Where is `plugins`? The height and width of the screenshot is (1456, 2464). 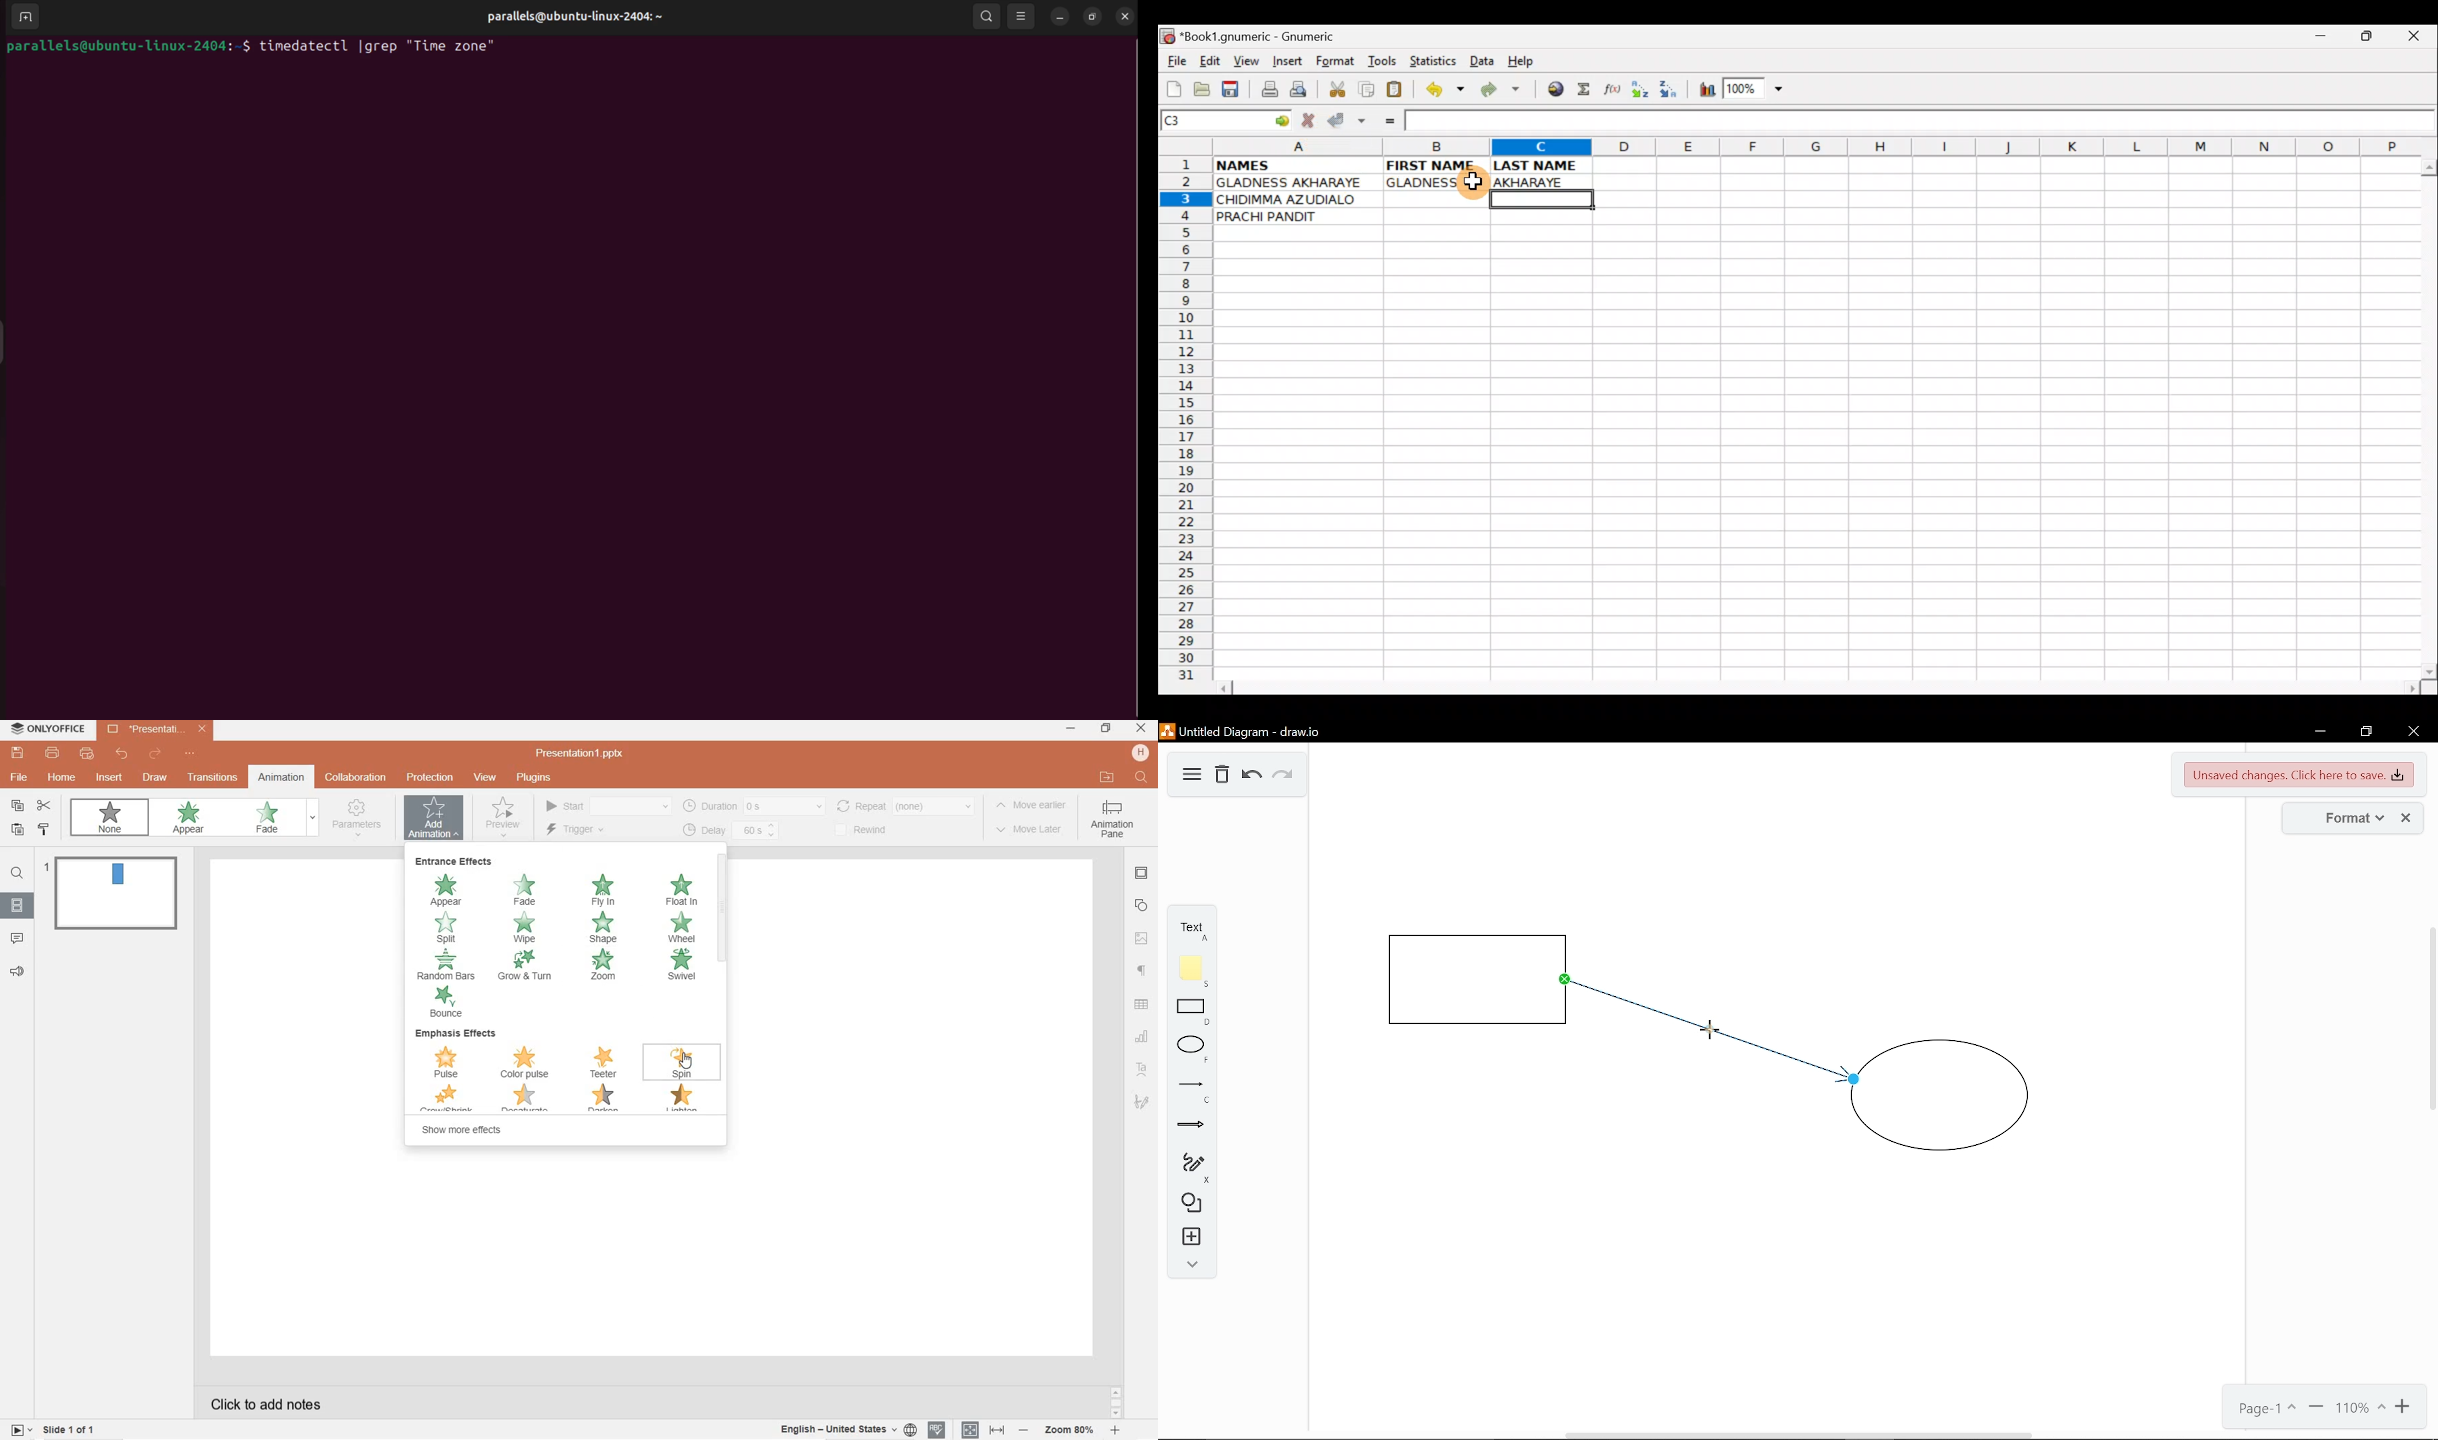 plugins is located at coordinates (533, 777).